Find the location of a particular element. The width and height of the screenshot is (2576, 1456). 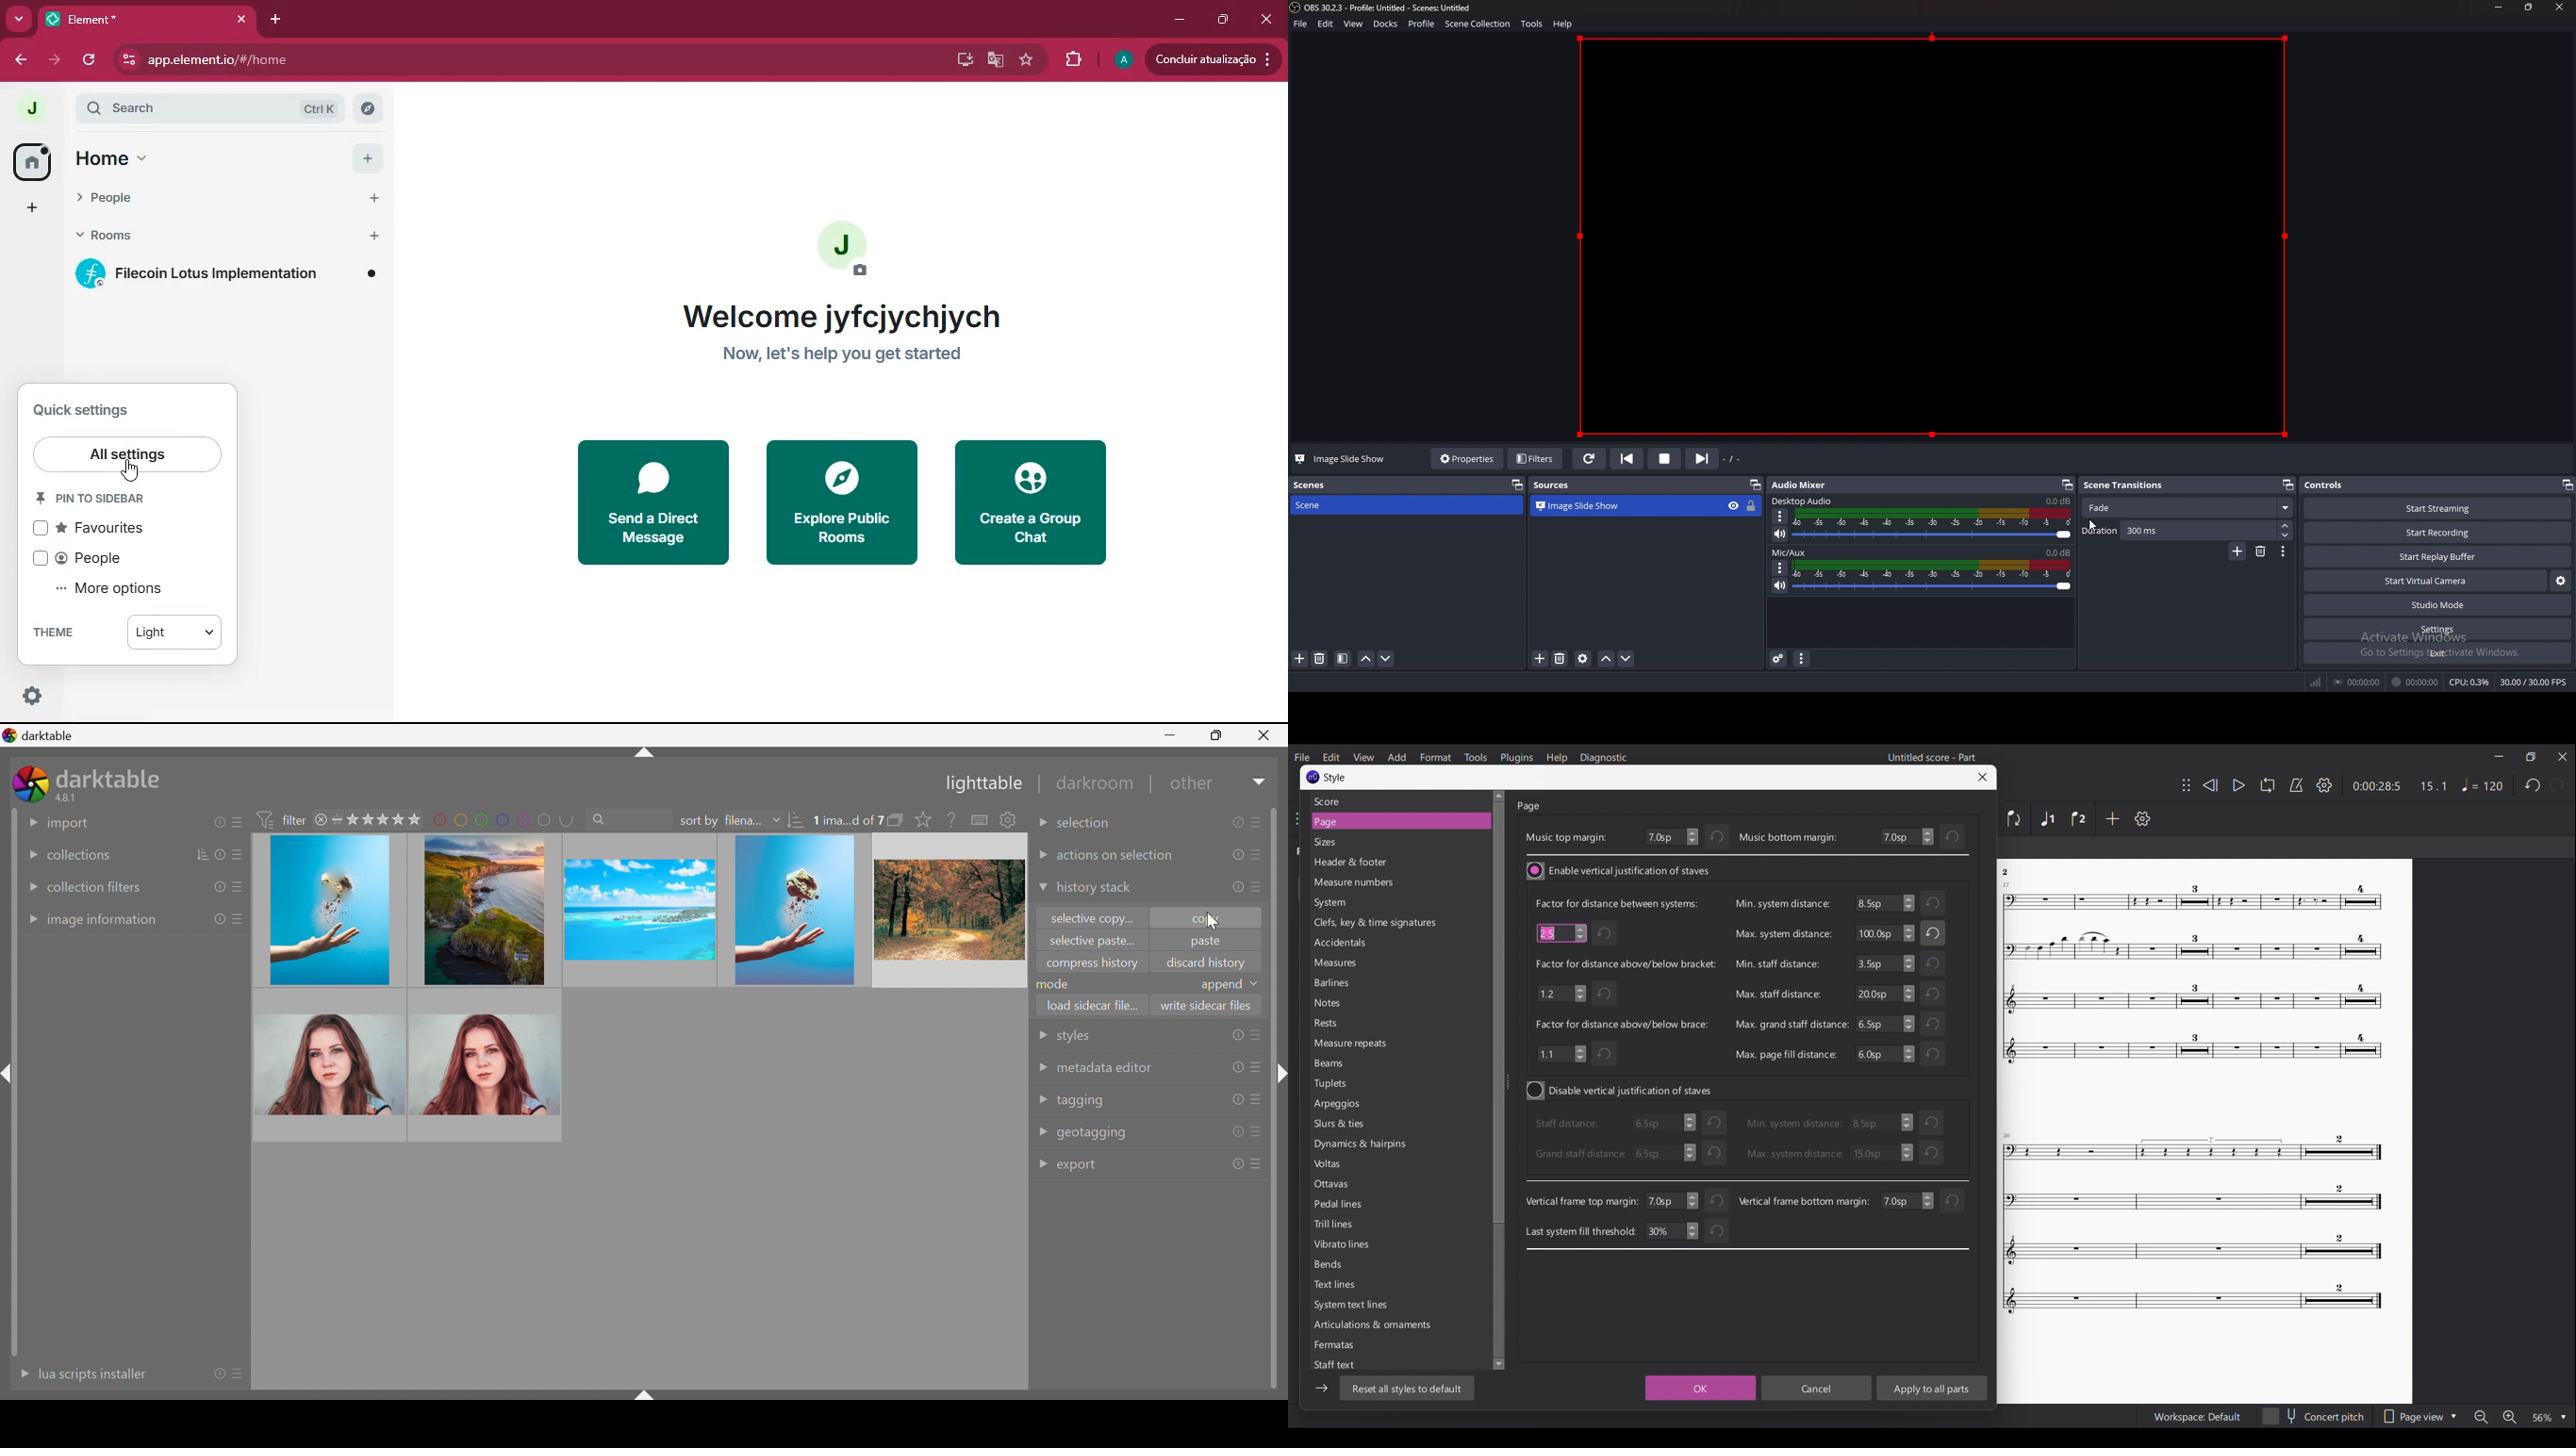

file is located at coordinates (1301, 24).